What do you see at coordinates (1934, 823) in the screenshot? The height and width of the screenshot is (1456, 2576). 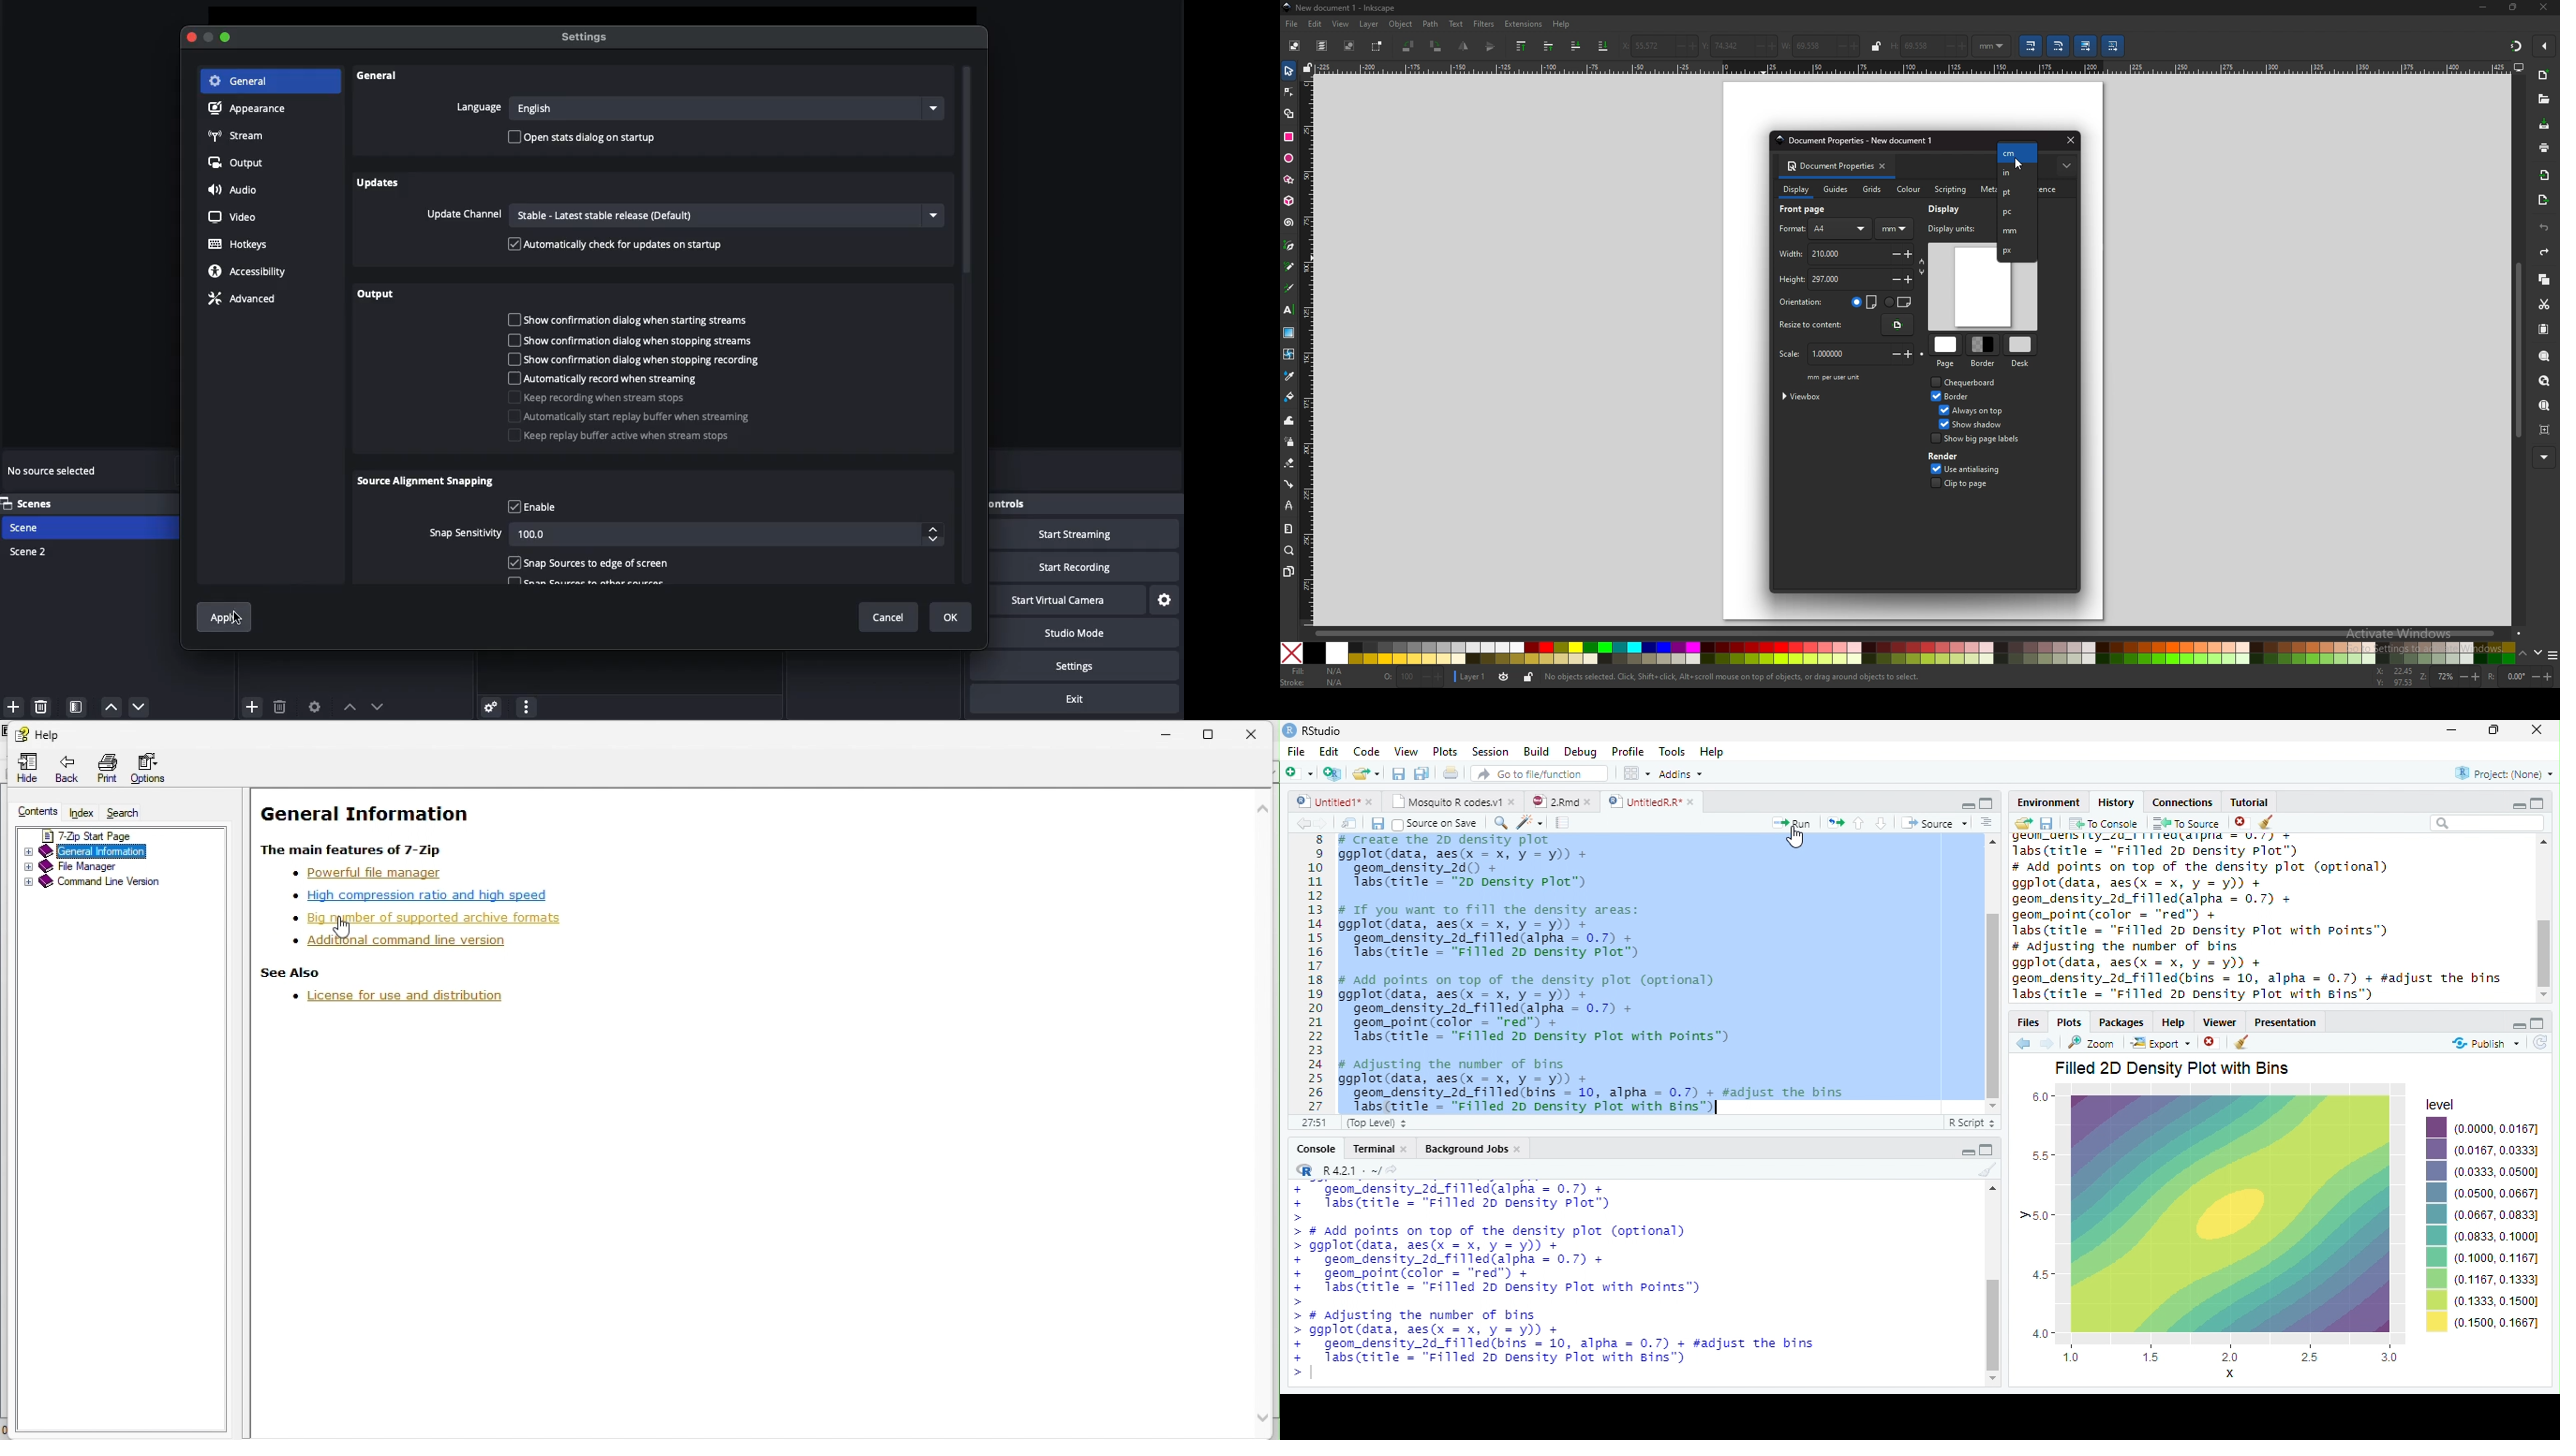 I see `Source` at bounding box center [1934, 823].